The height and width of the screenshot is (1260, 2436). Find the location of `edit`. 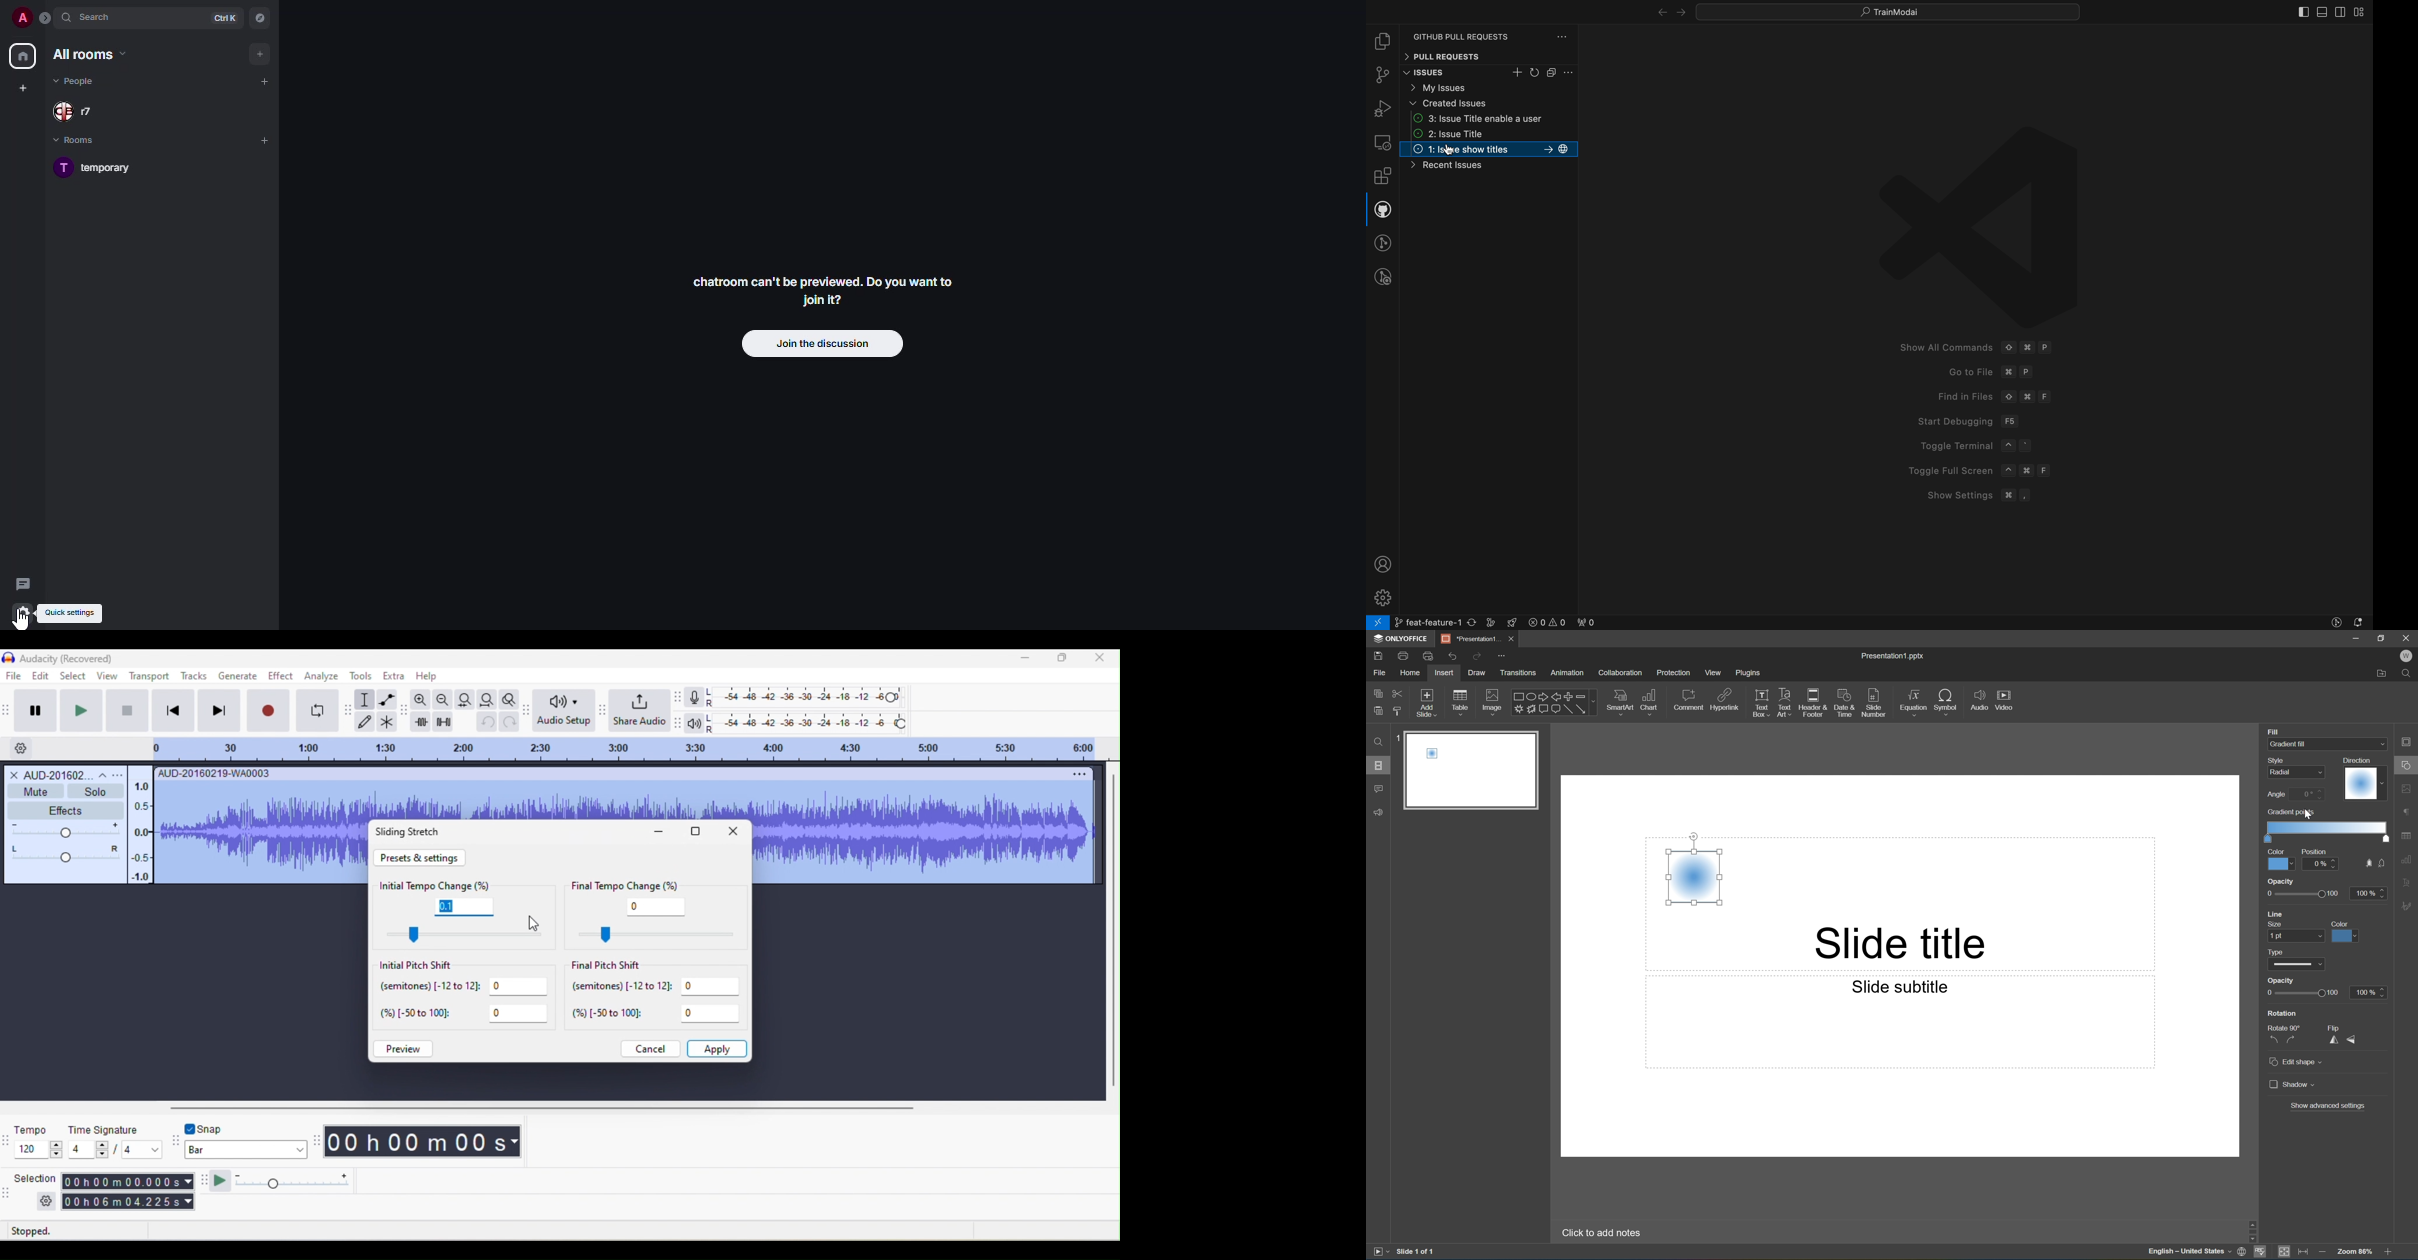

edit is located at coordinates (37, 676).